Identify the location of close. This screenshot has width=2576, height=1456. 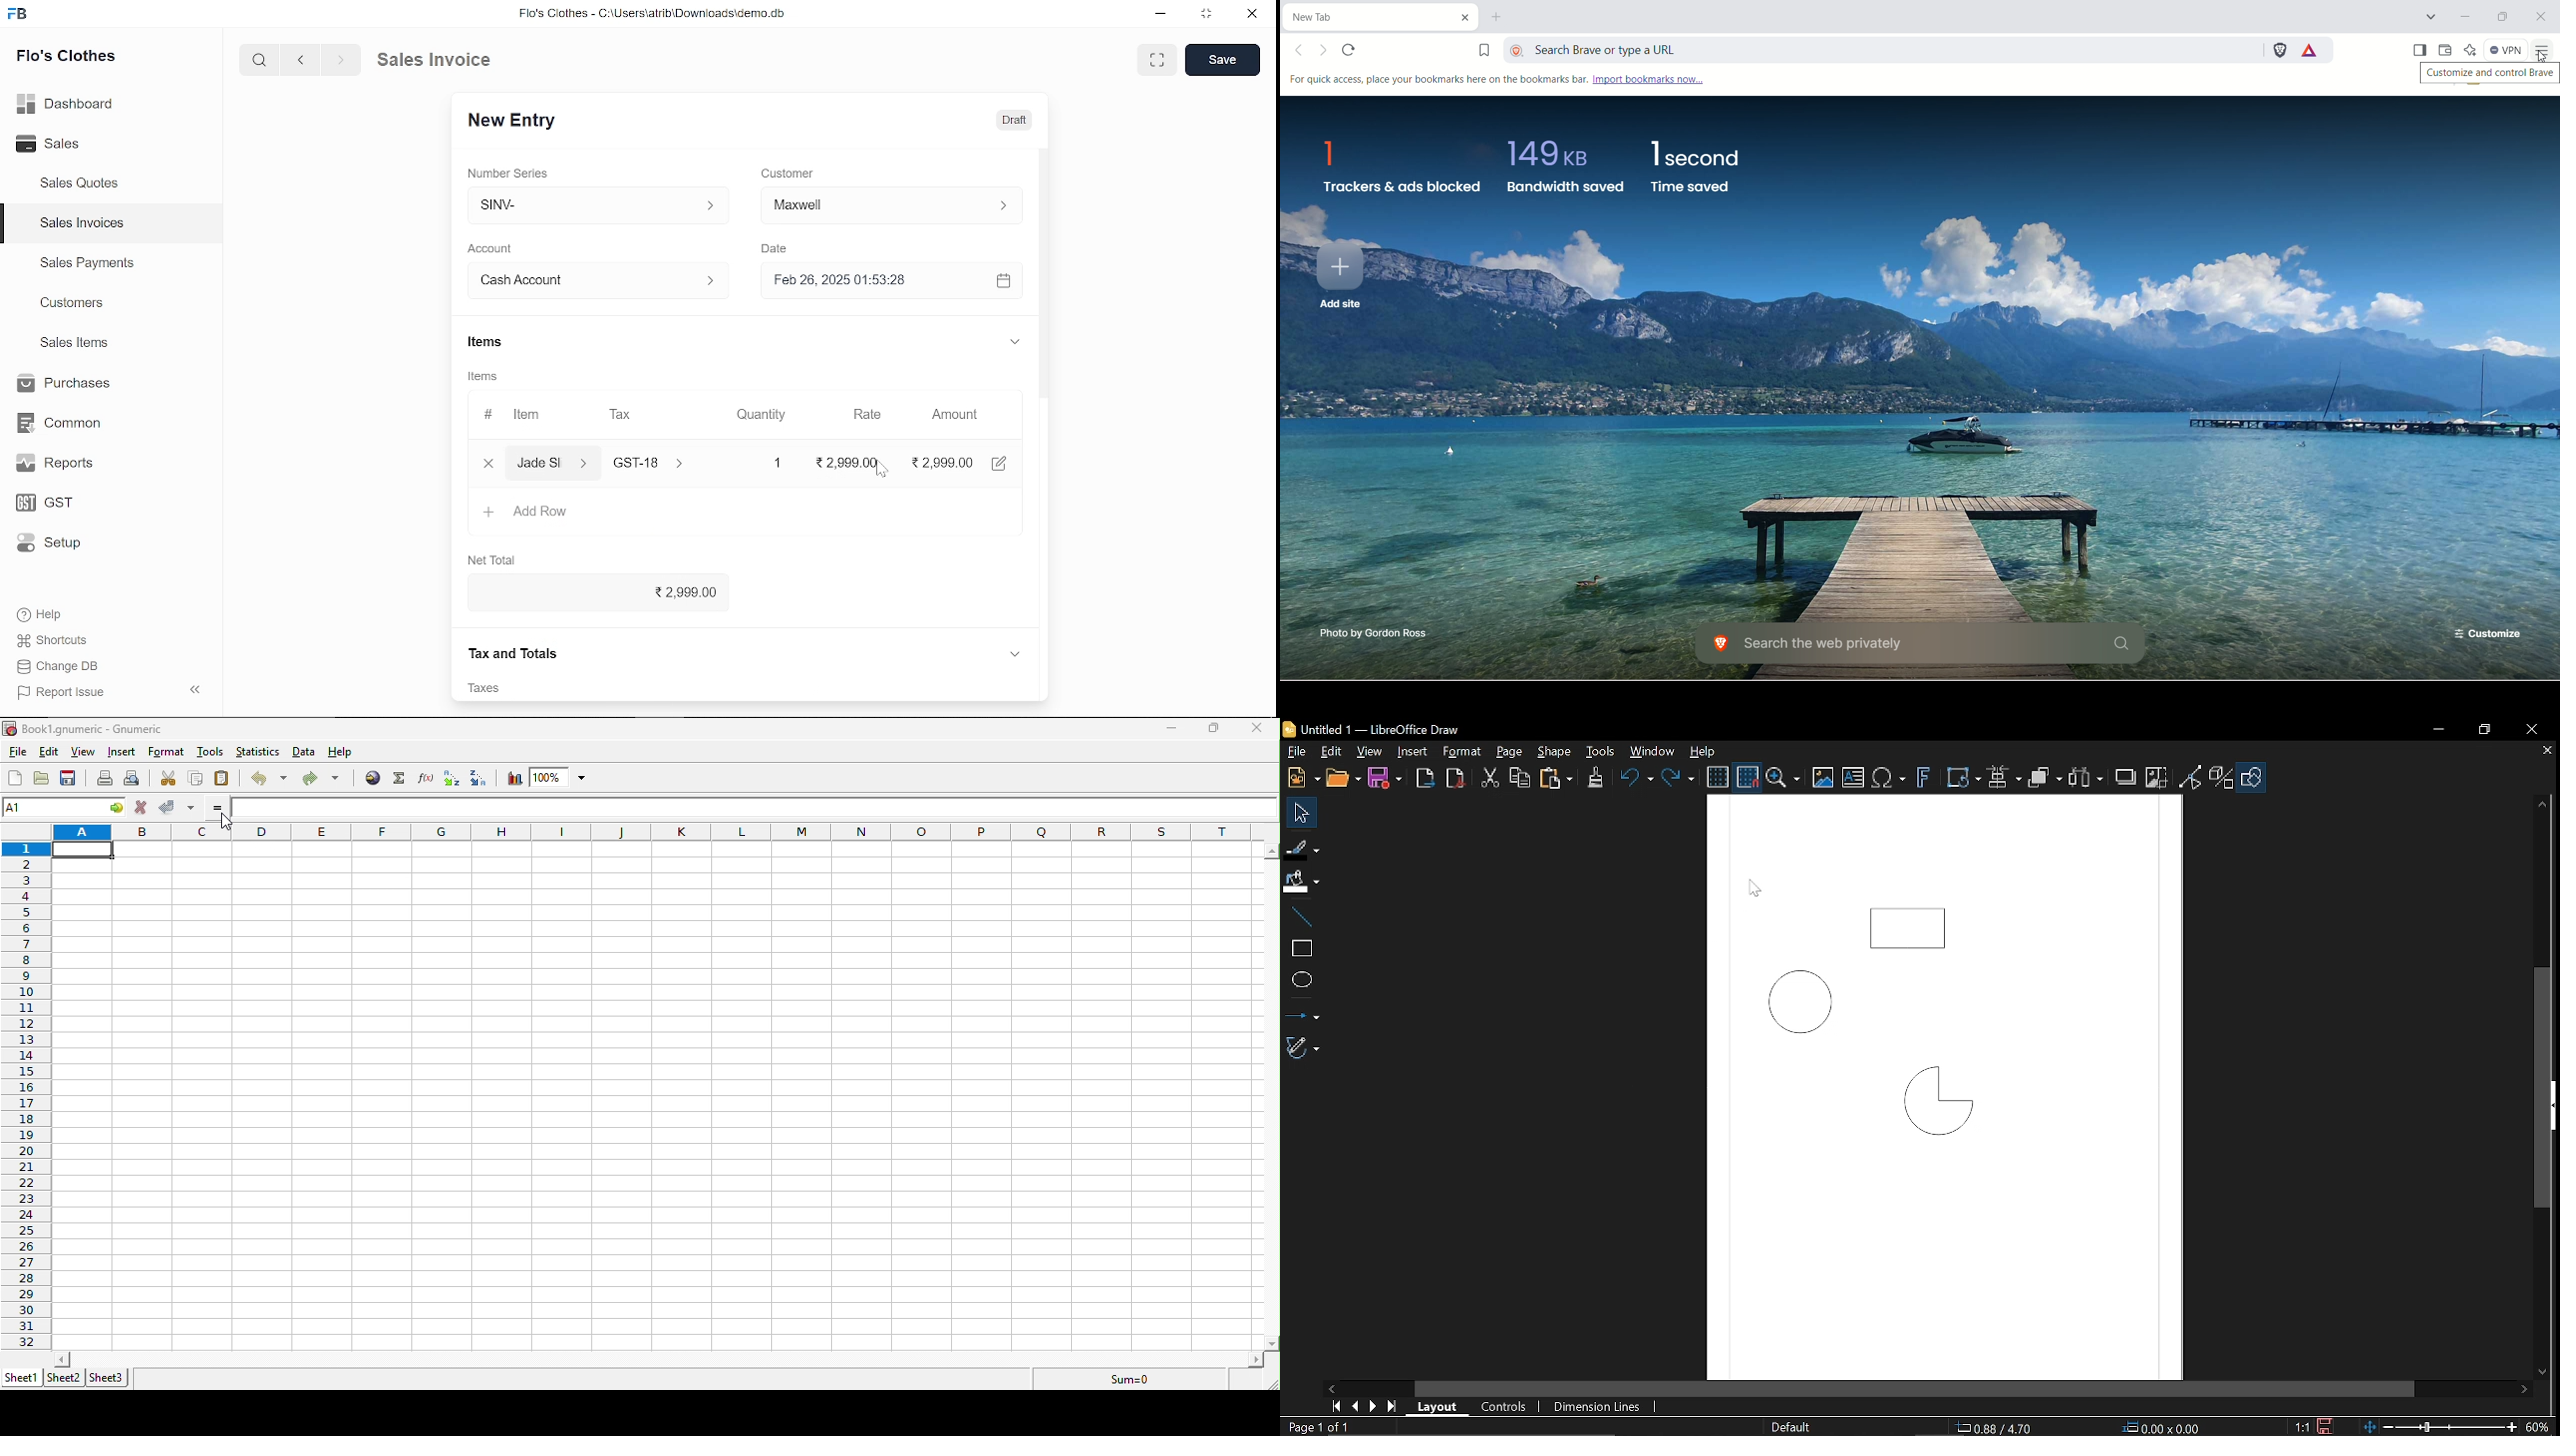
(1251, 15).